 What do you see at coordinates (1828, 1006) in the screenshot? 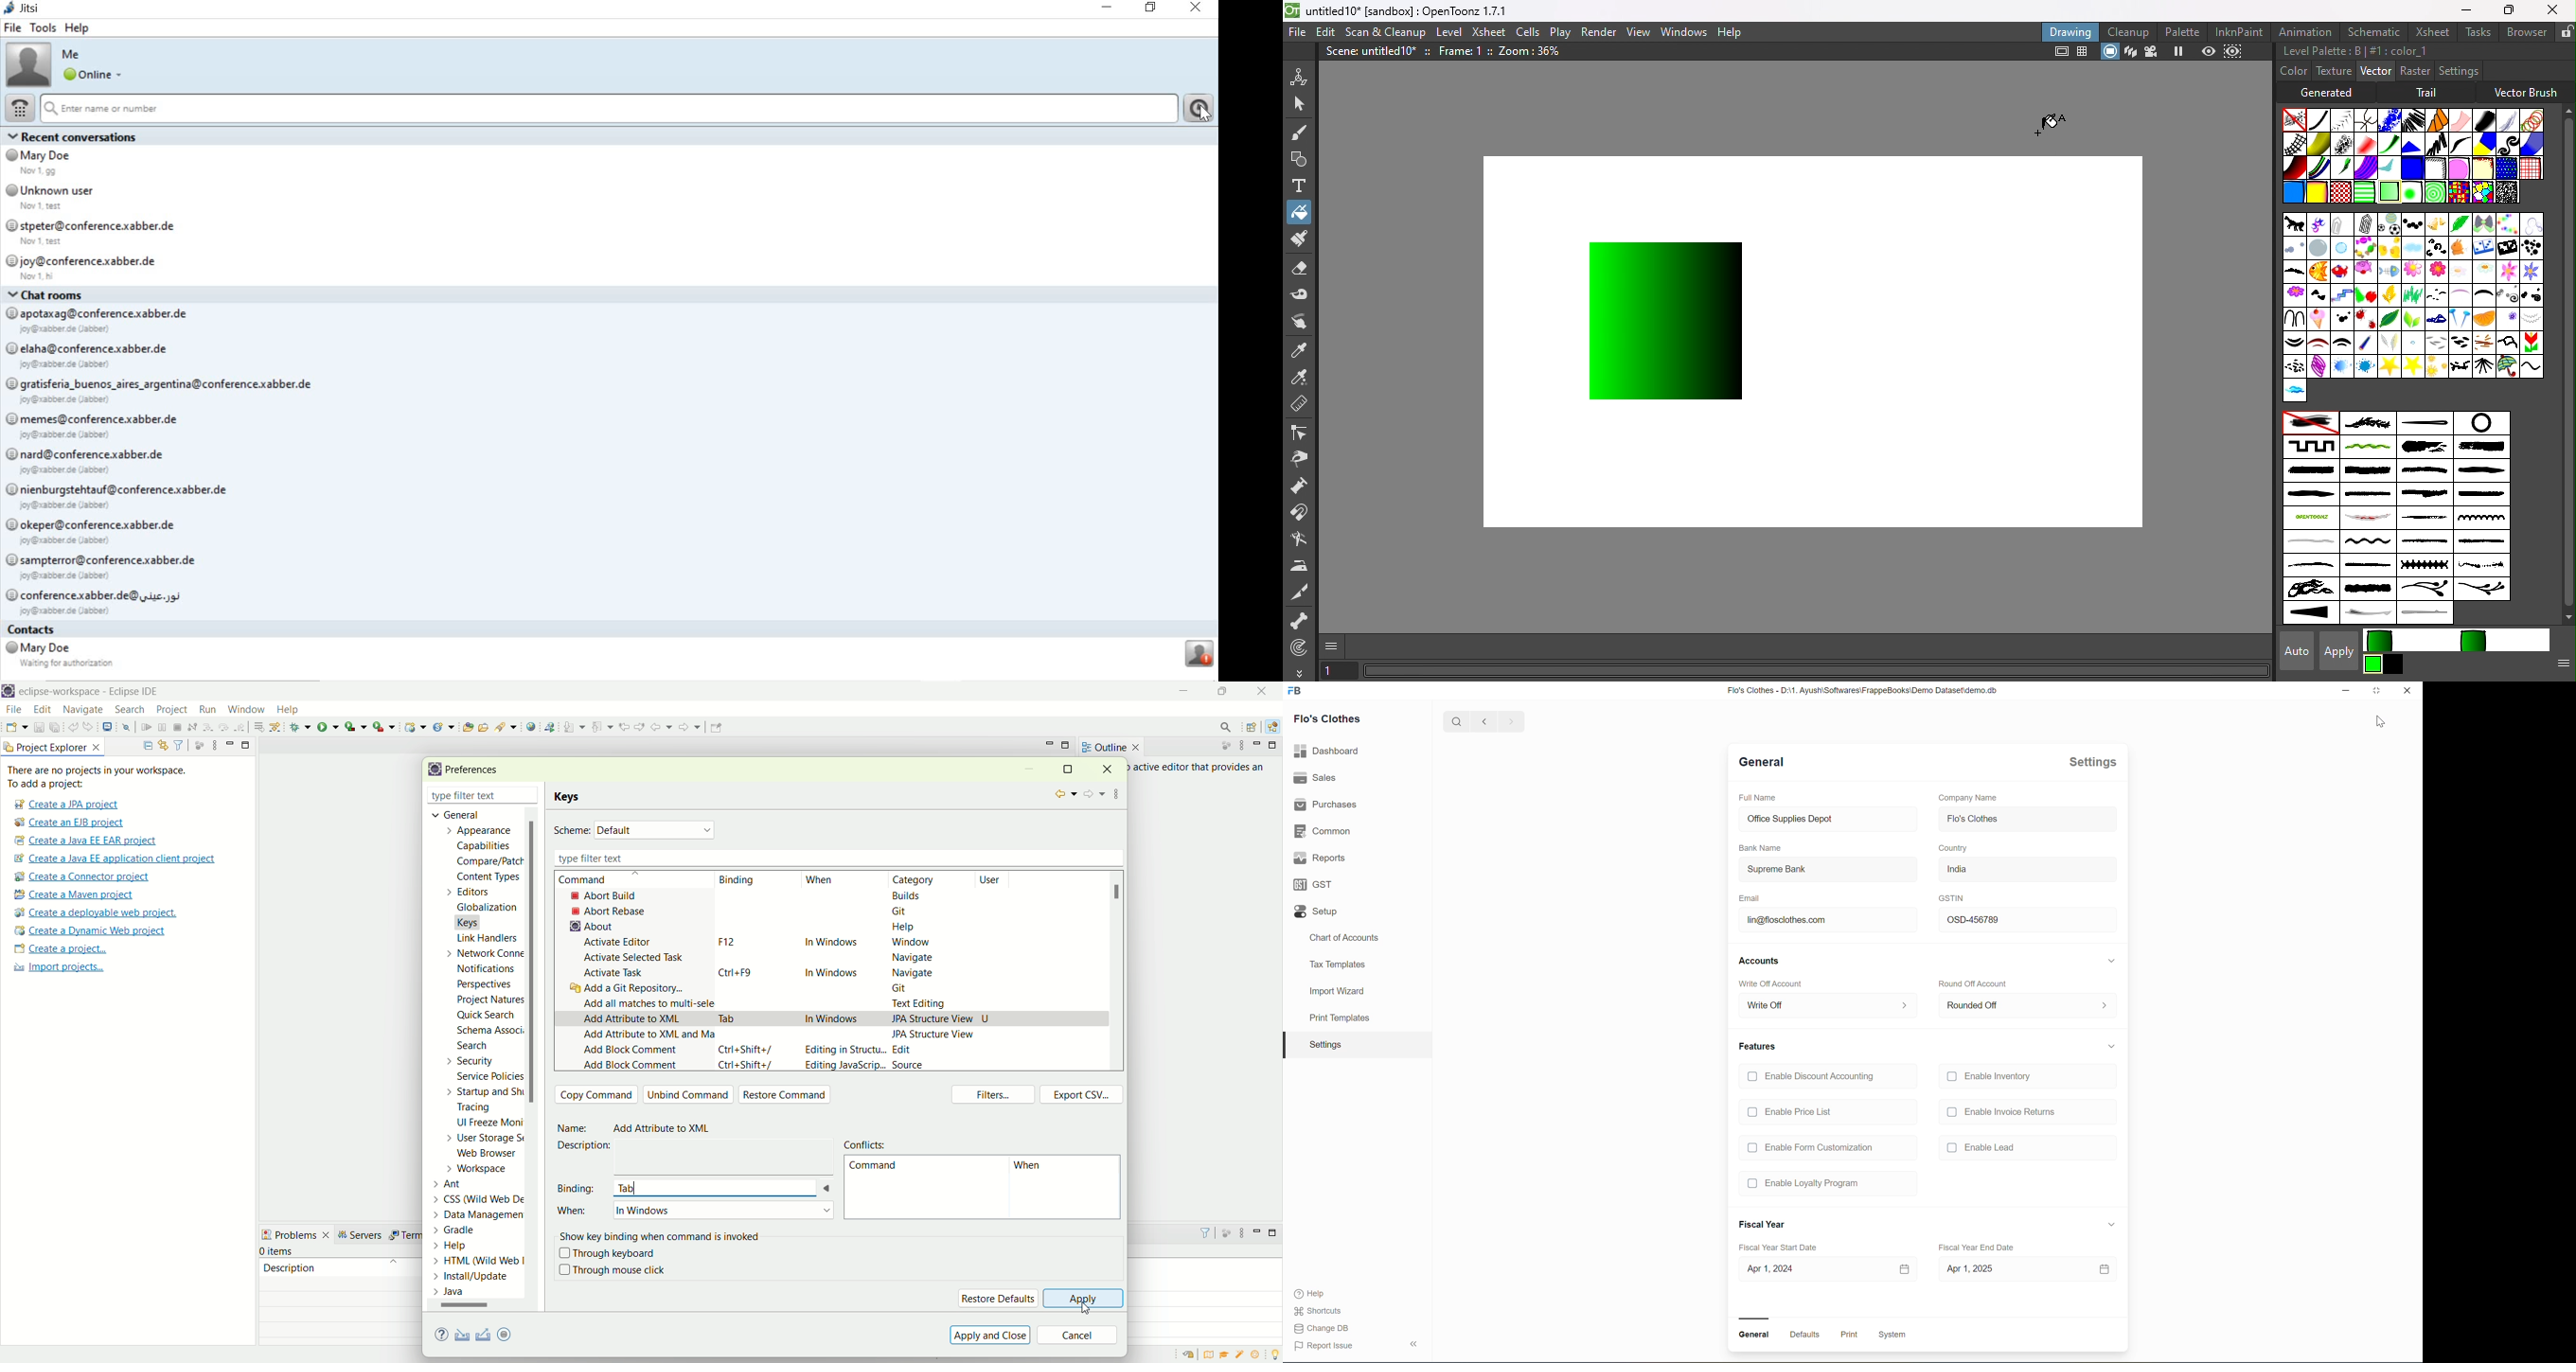
I see `Write Off` at bounding box center [1828, 1006].